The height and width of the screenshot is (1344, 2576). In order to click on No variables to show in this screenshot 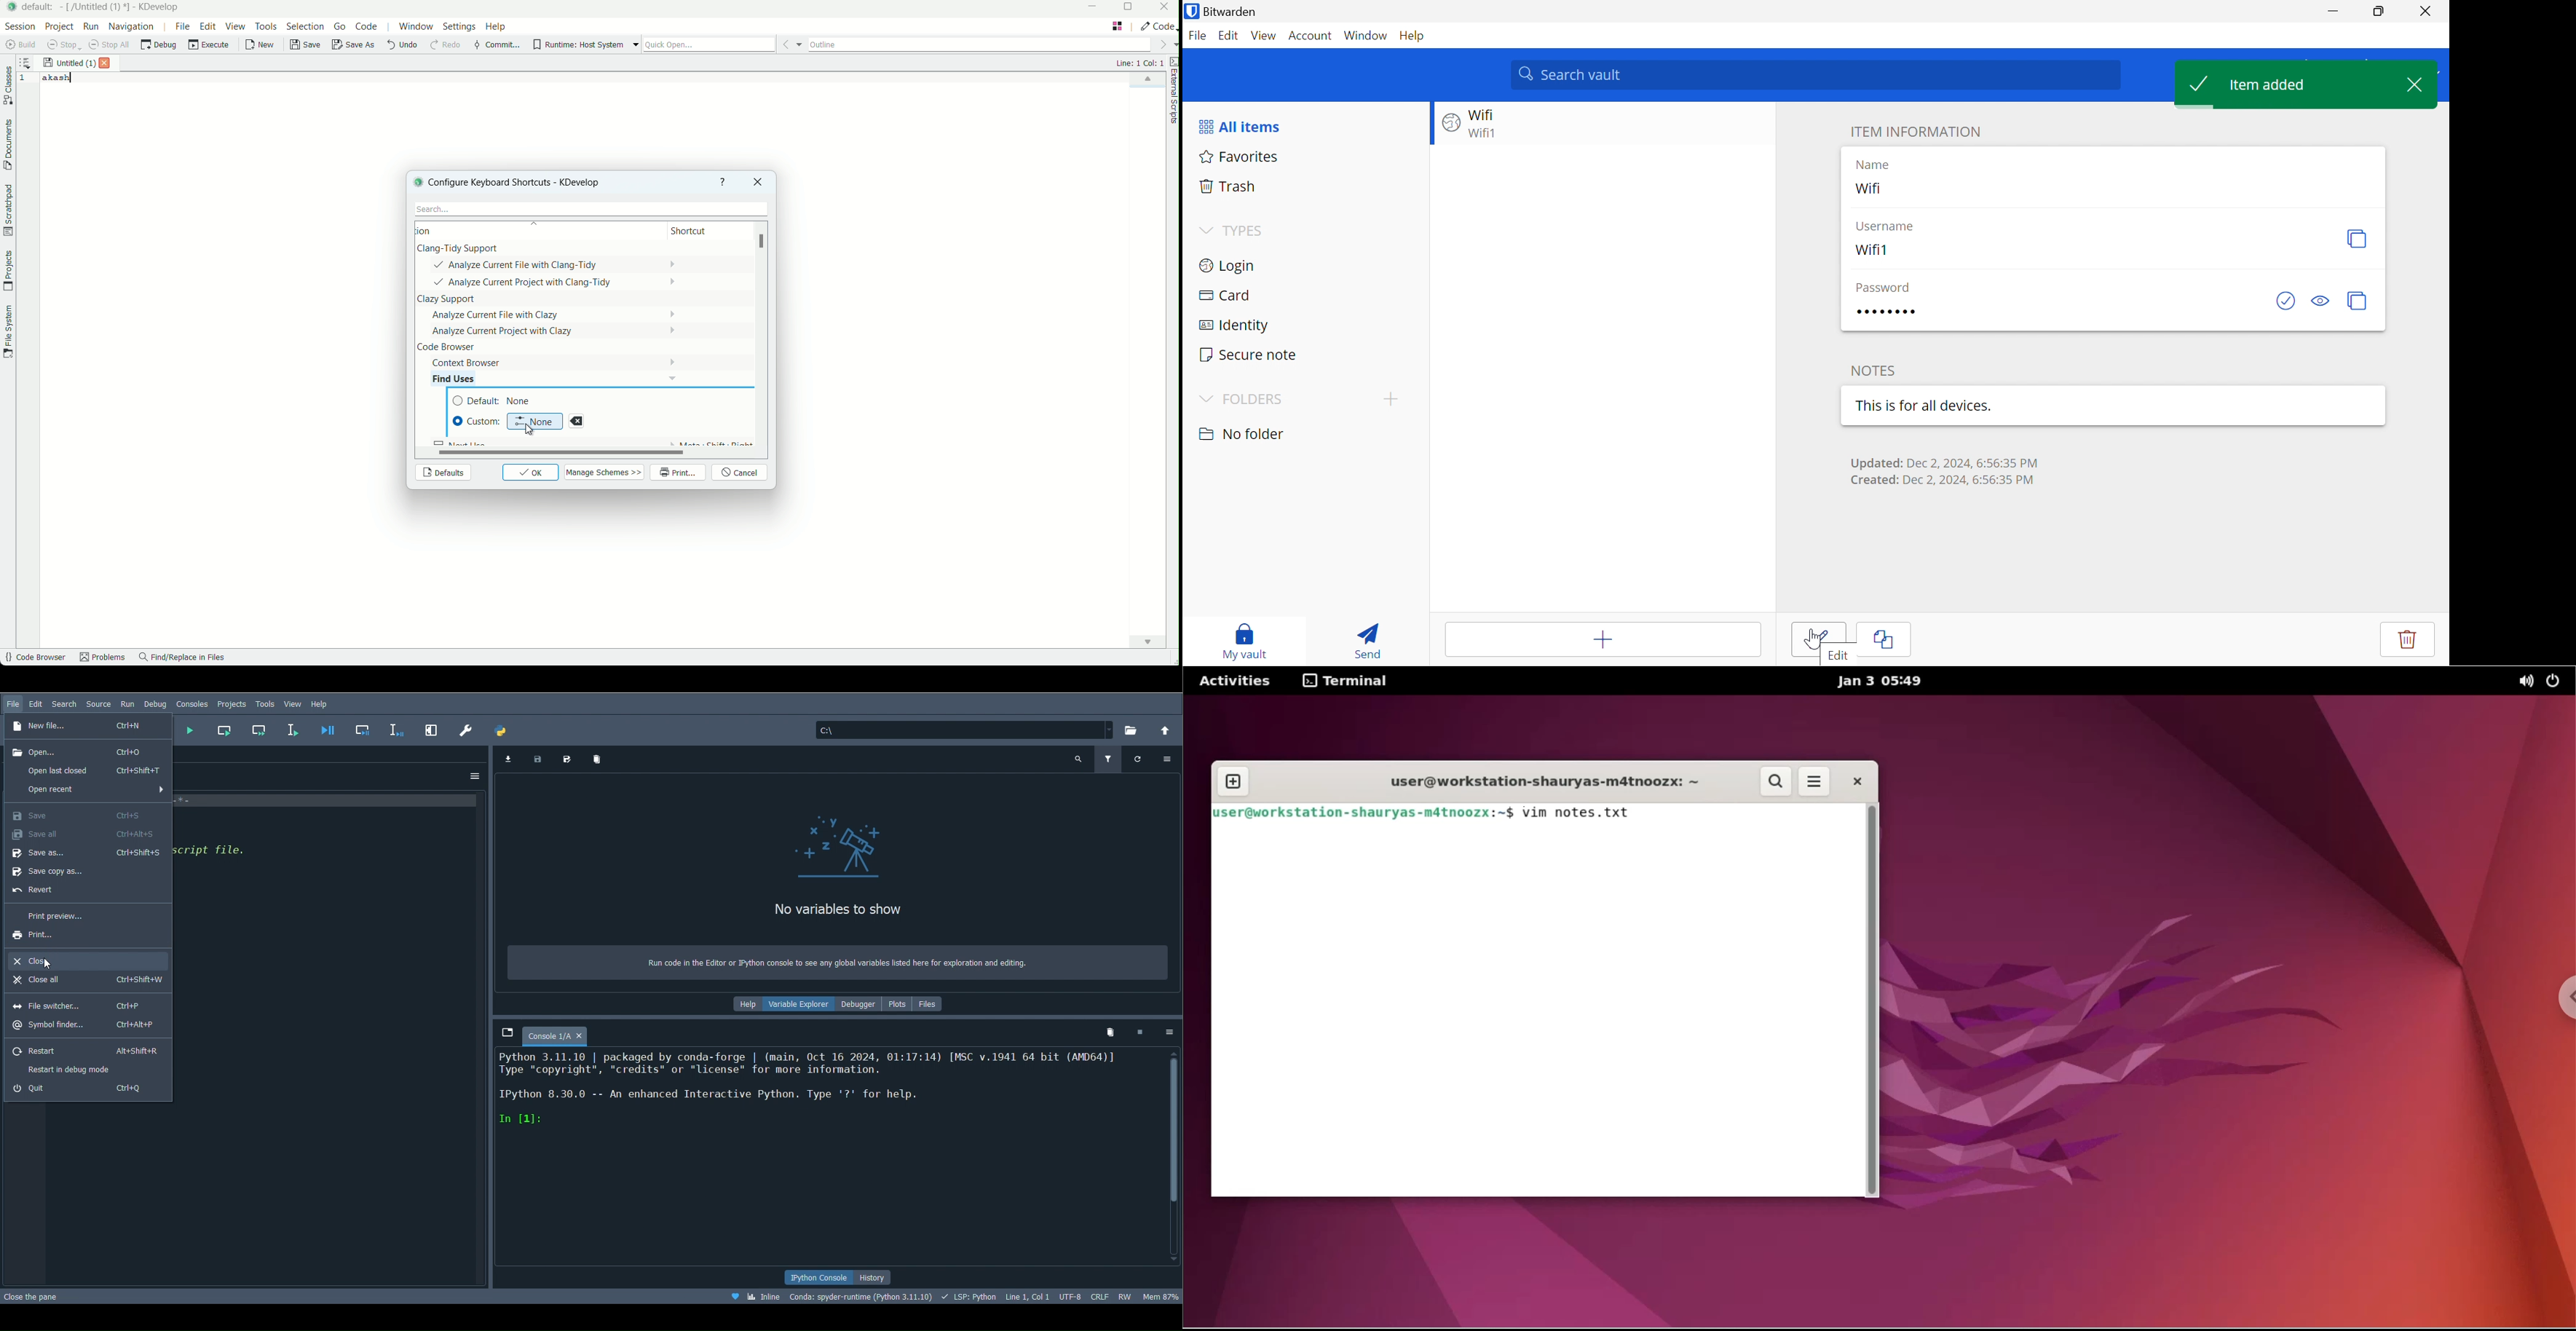, I will do `click(829, 912)`.